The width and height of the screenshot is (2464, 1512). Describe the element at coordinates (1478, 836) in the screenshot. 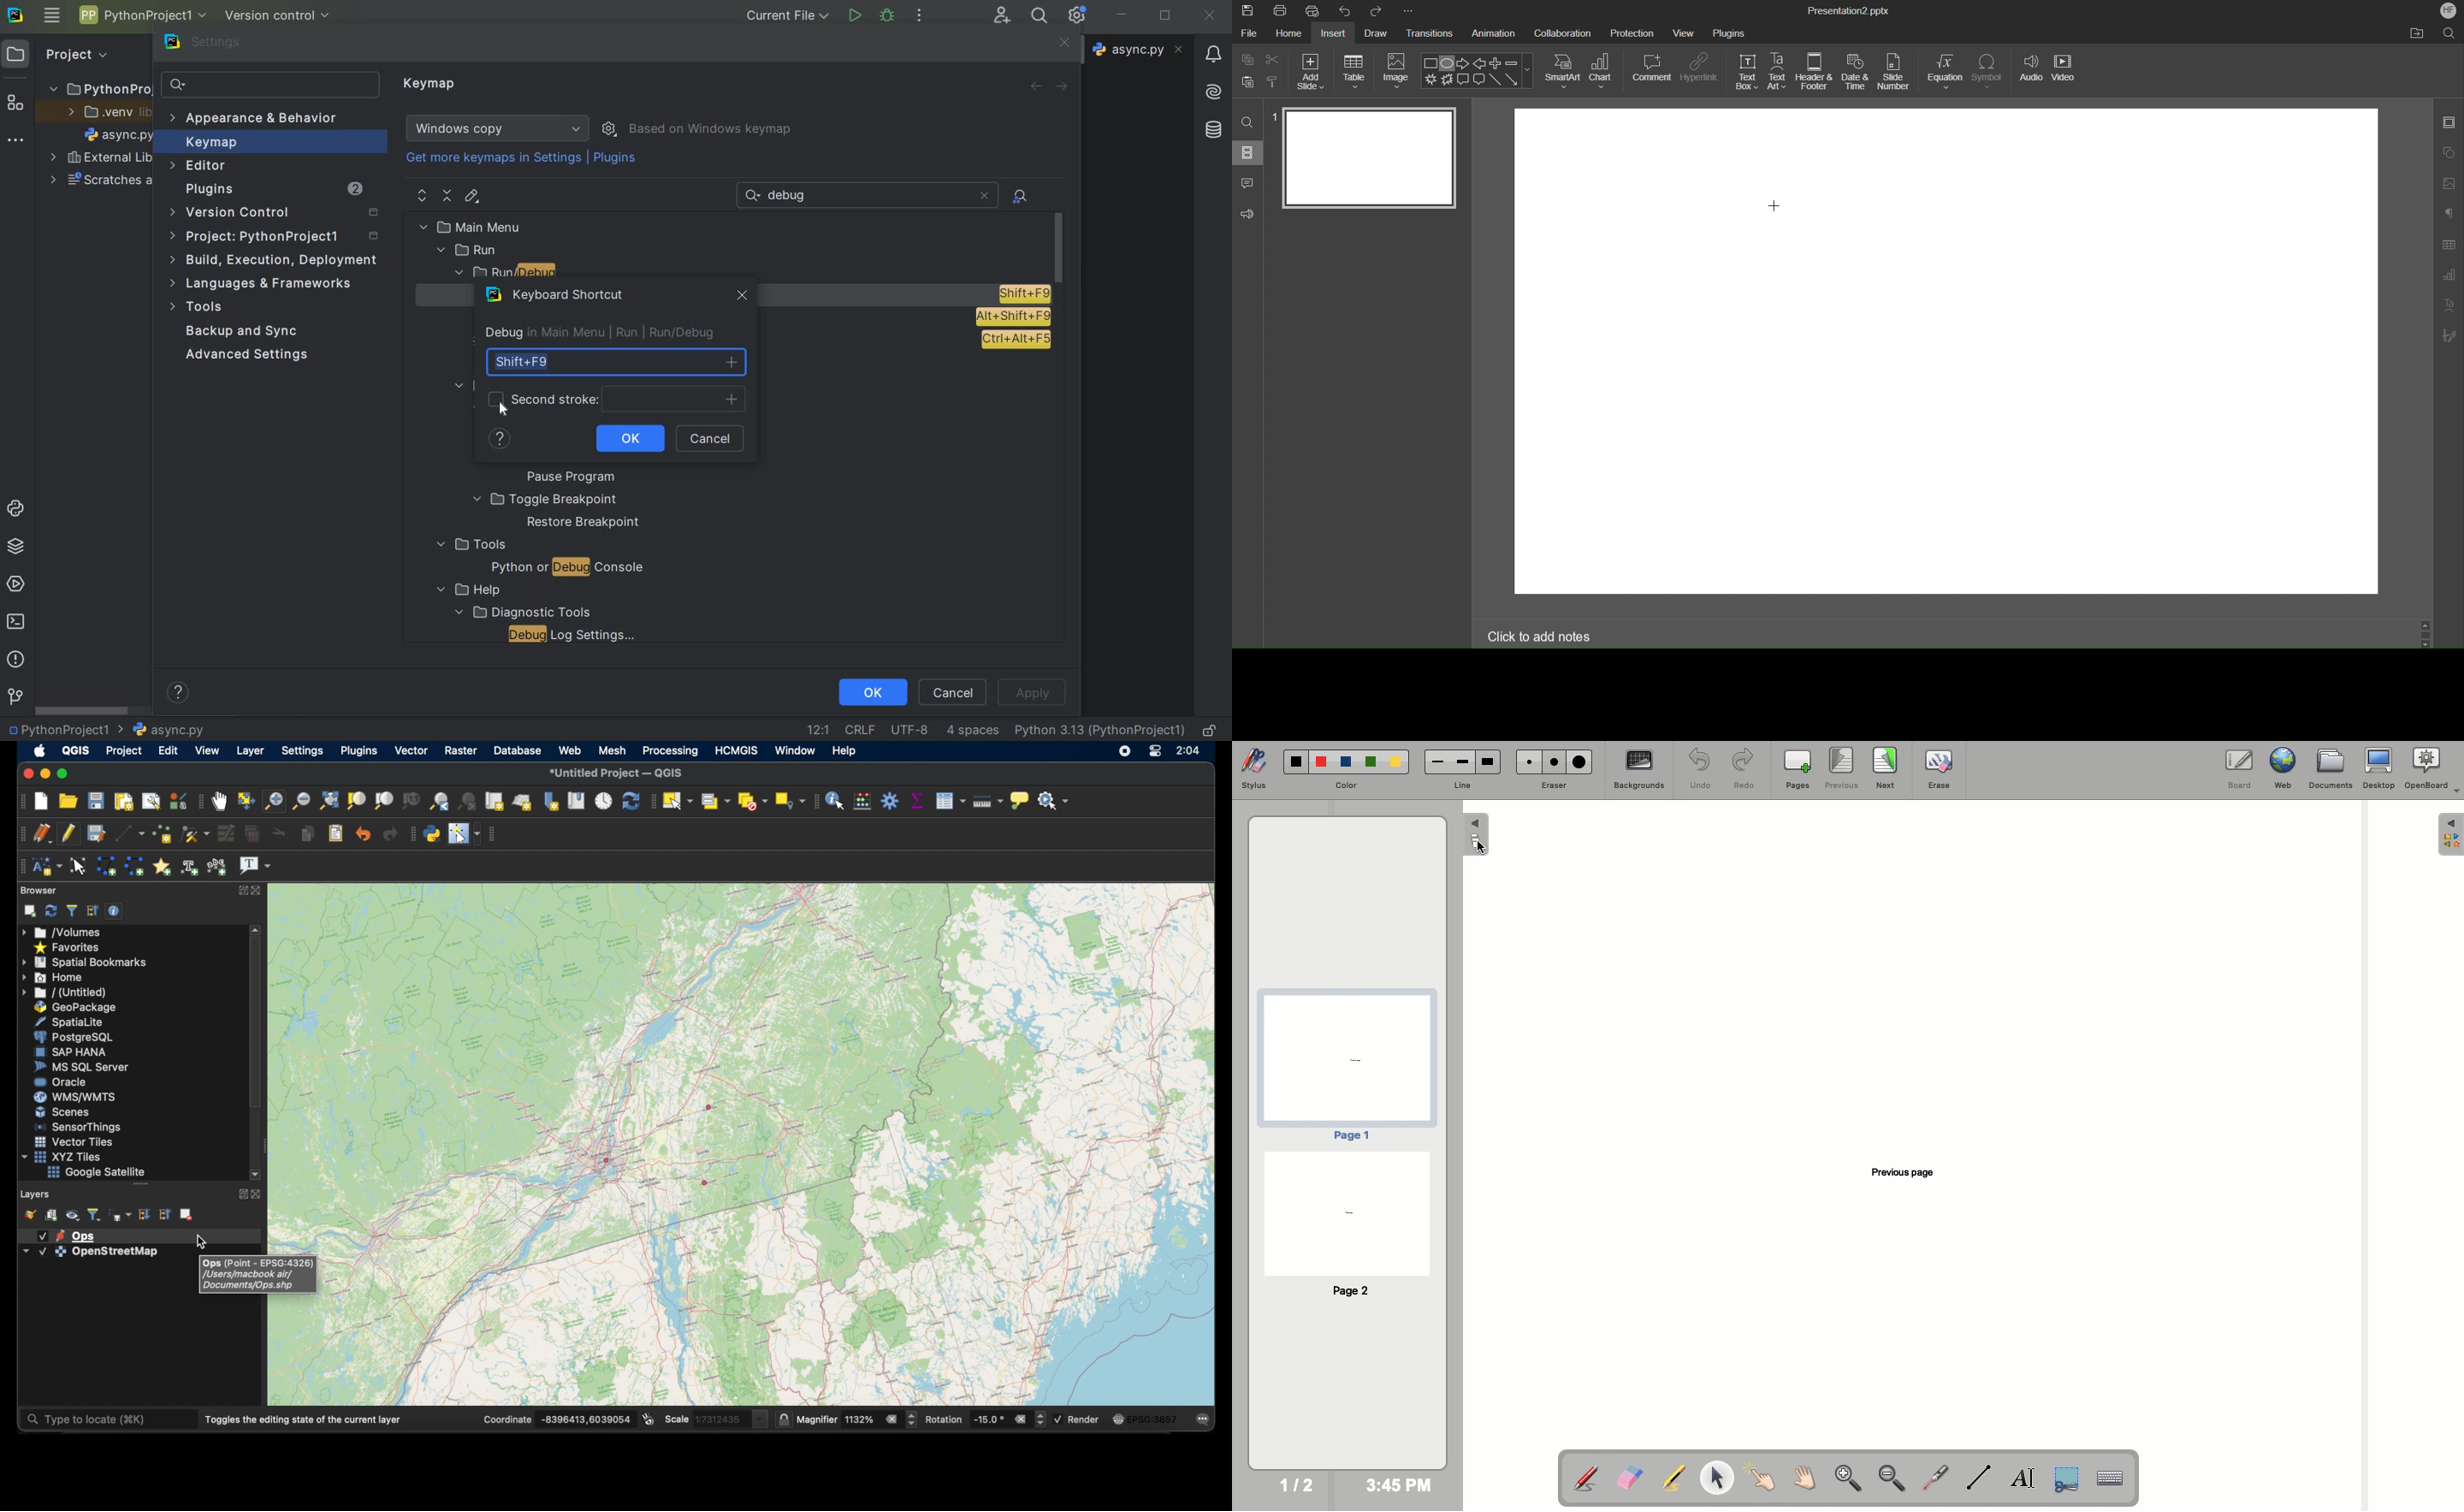

I see `The flatplan (left panel)` at that location.